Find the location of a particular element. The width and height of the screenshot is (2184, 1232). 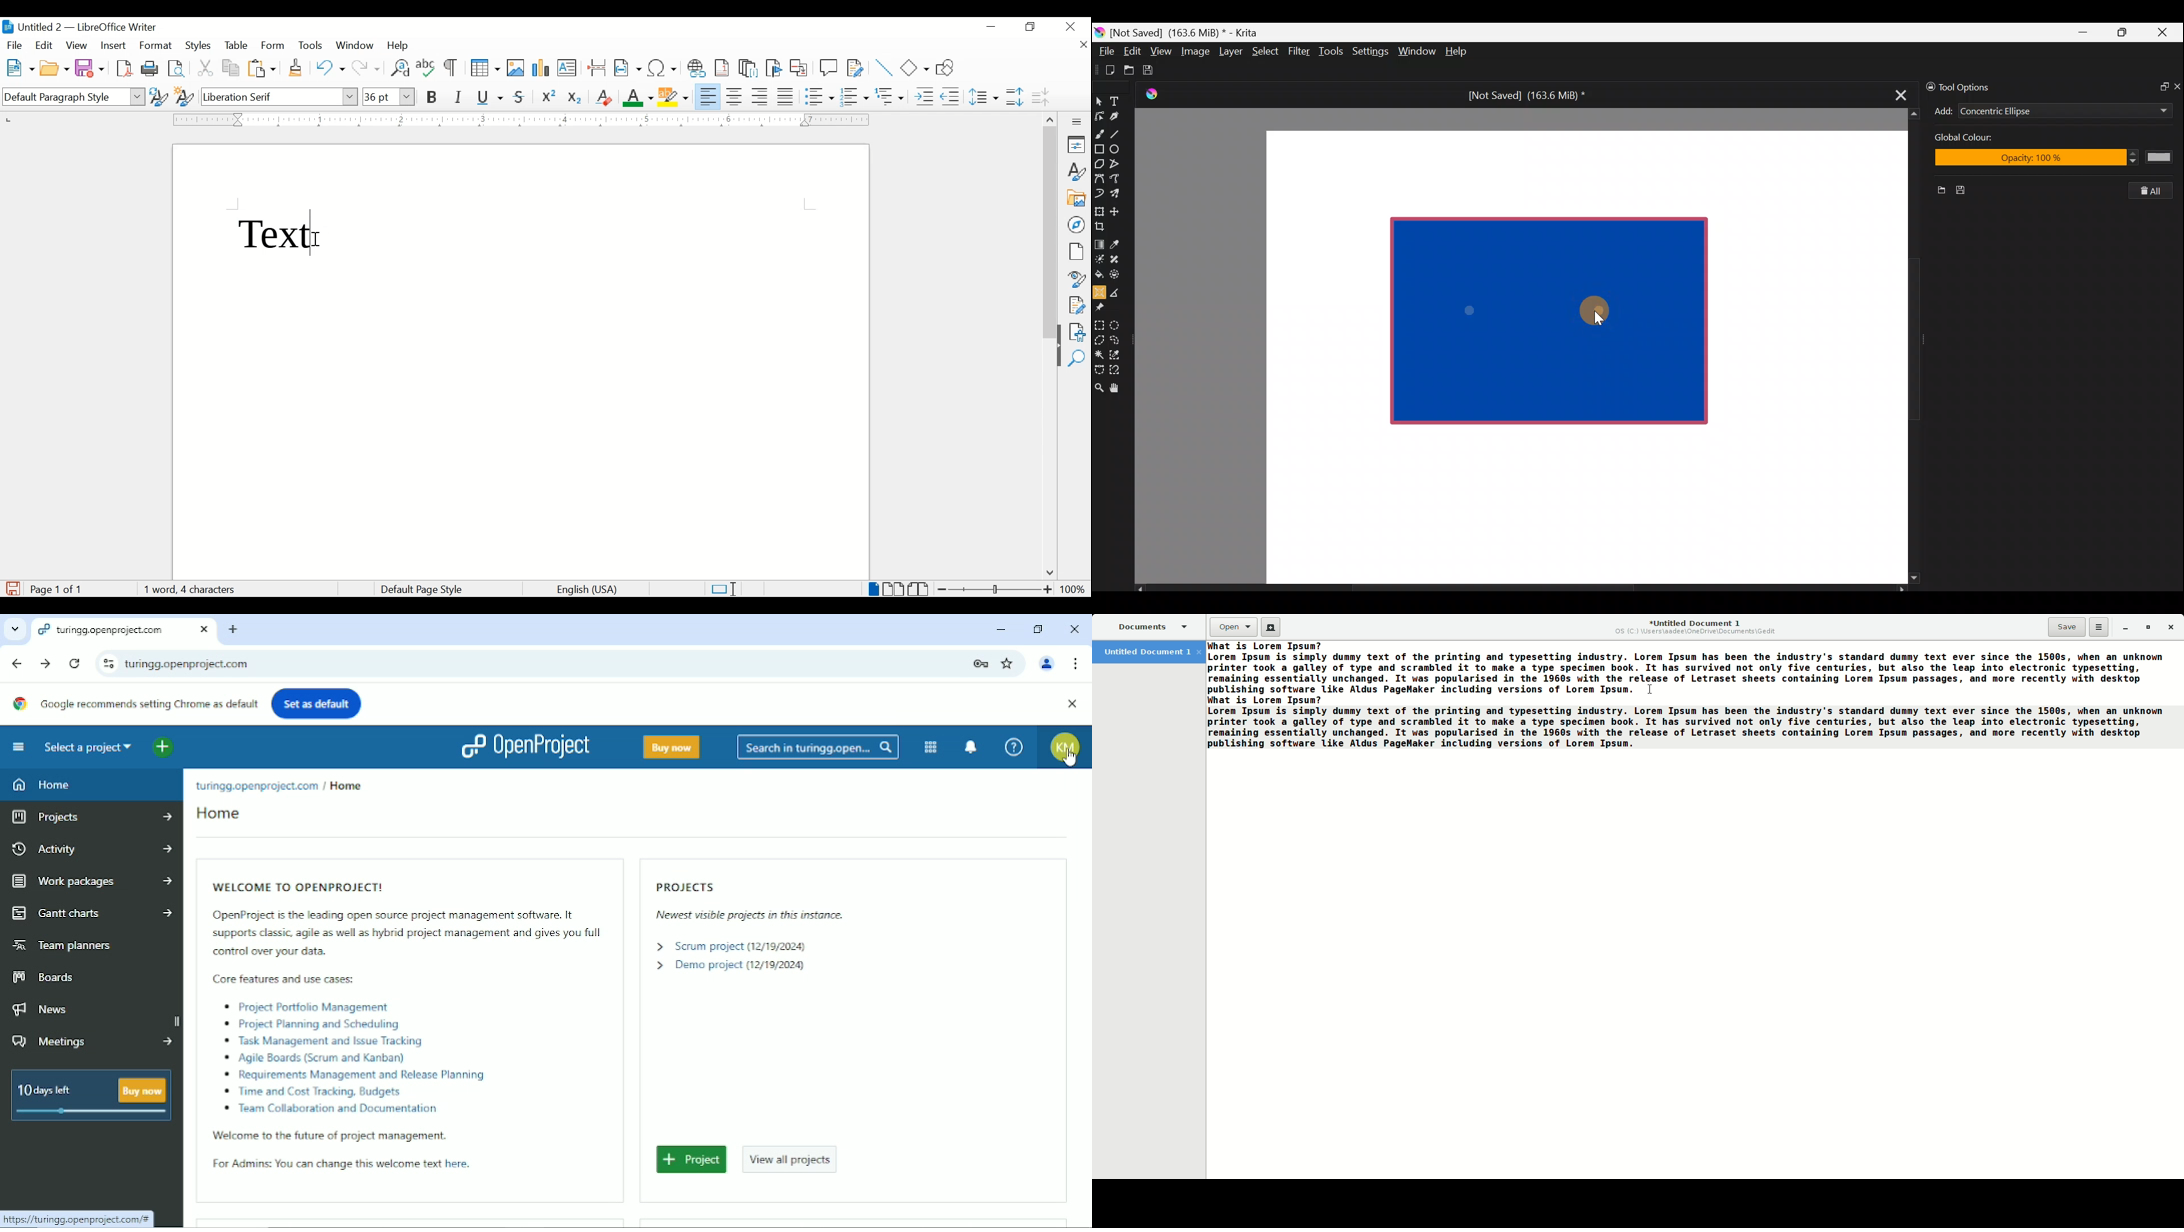

margin is located at coordinates (518, 119).